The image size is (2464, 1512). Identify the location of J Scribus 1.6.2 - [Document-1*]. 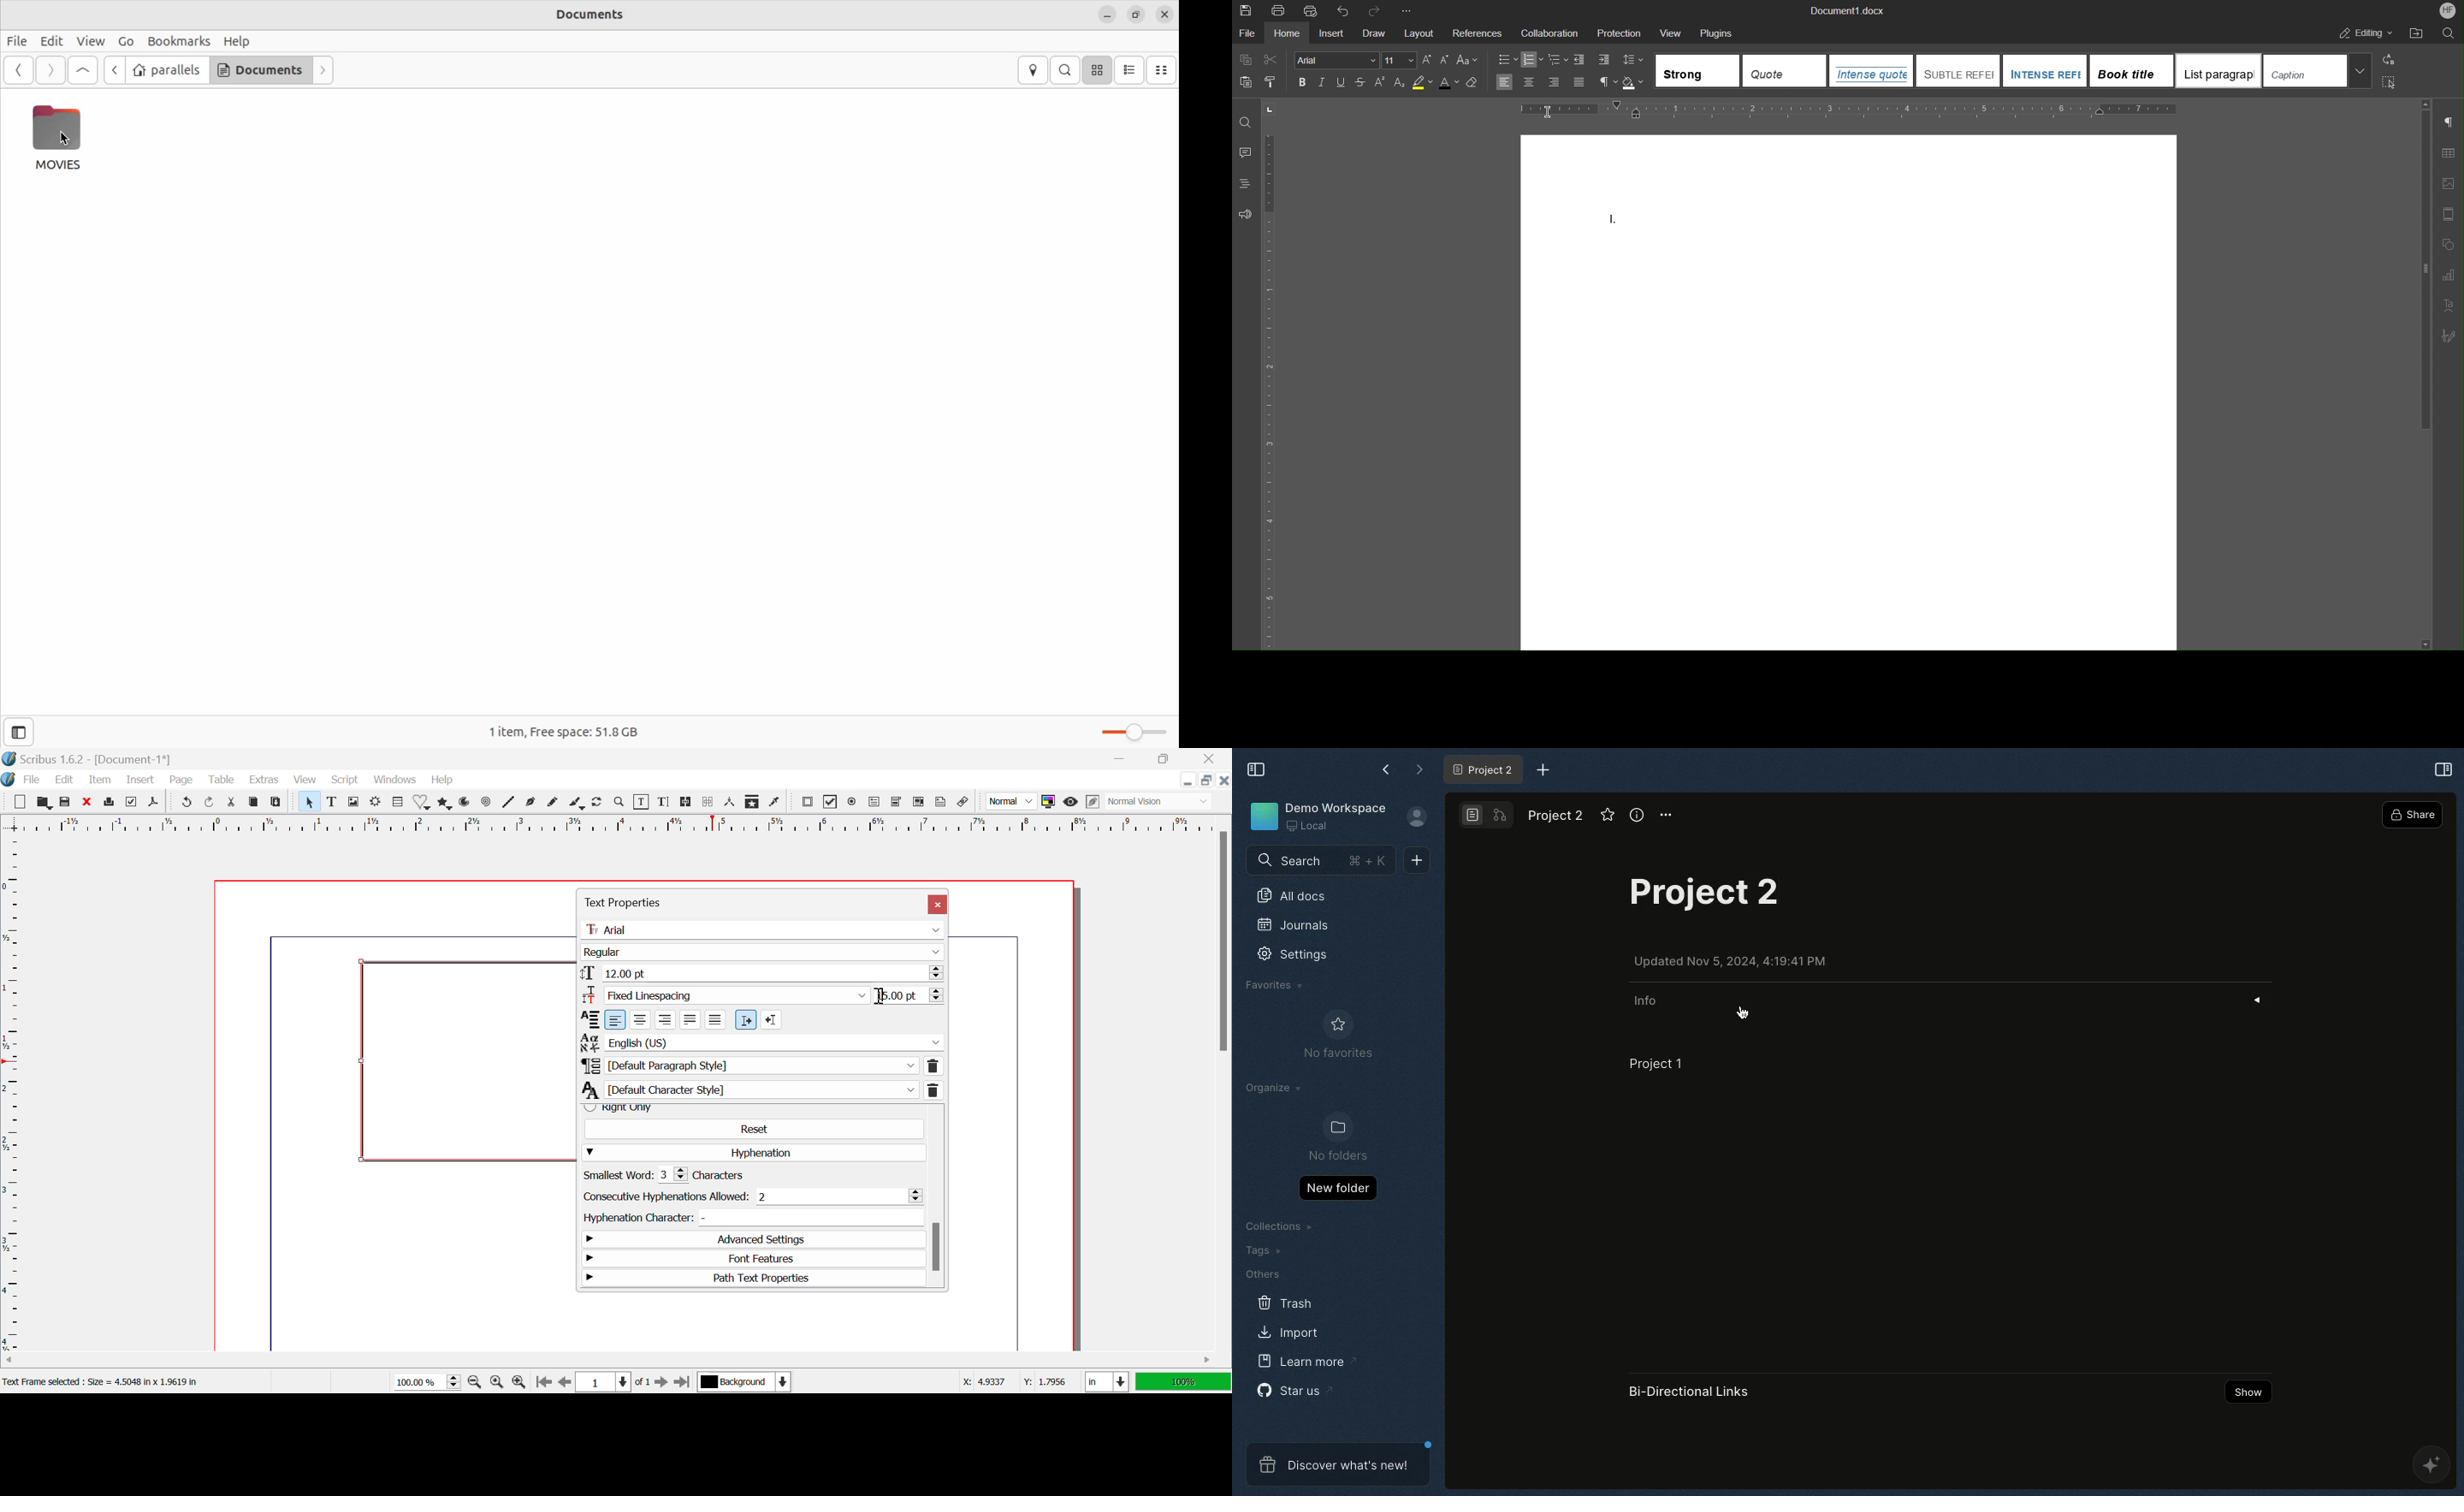
(97, 758).